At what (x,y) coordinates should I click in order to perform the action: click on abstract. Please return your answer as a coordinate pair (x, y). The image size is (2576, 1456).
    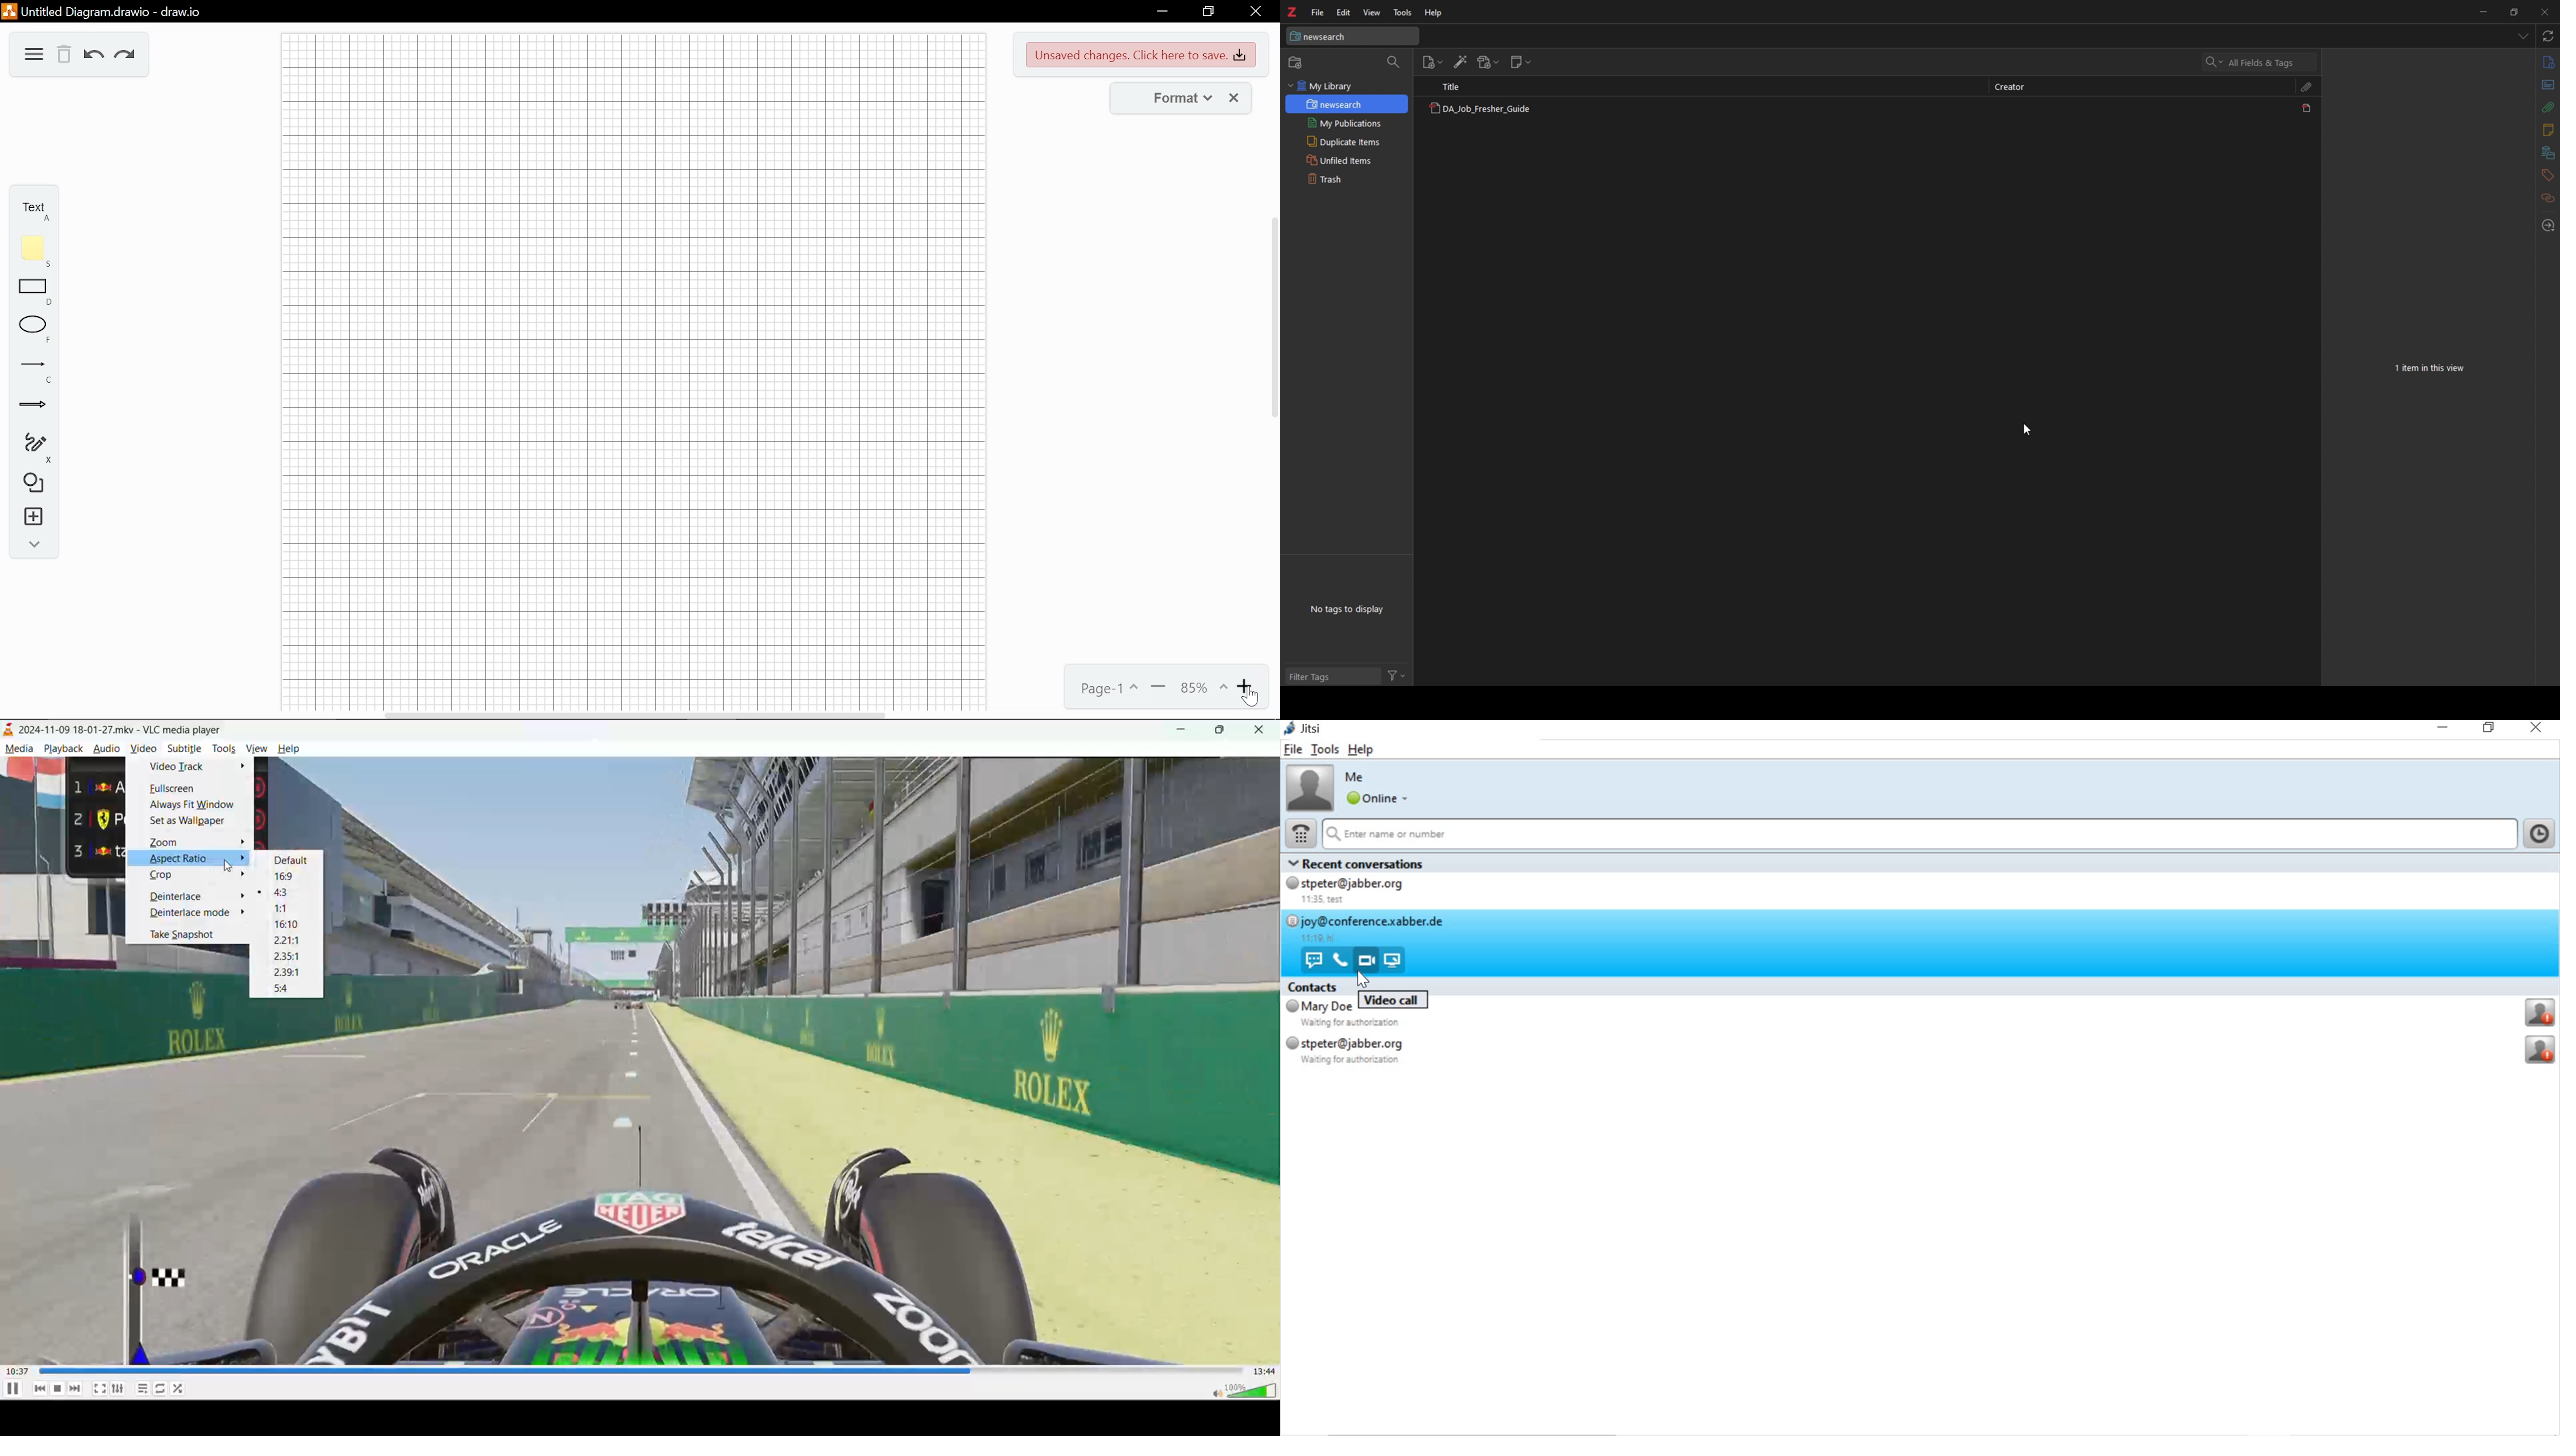
    Looking at the image, I should click on (2549, 85).